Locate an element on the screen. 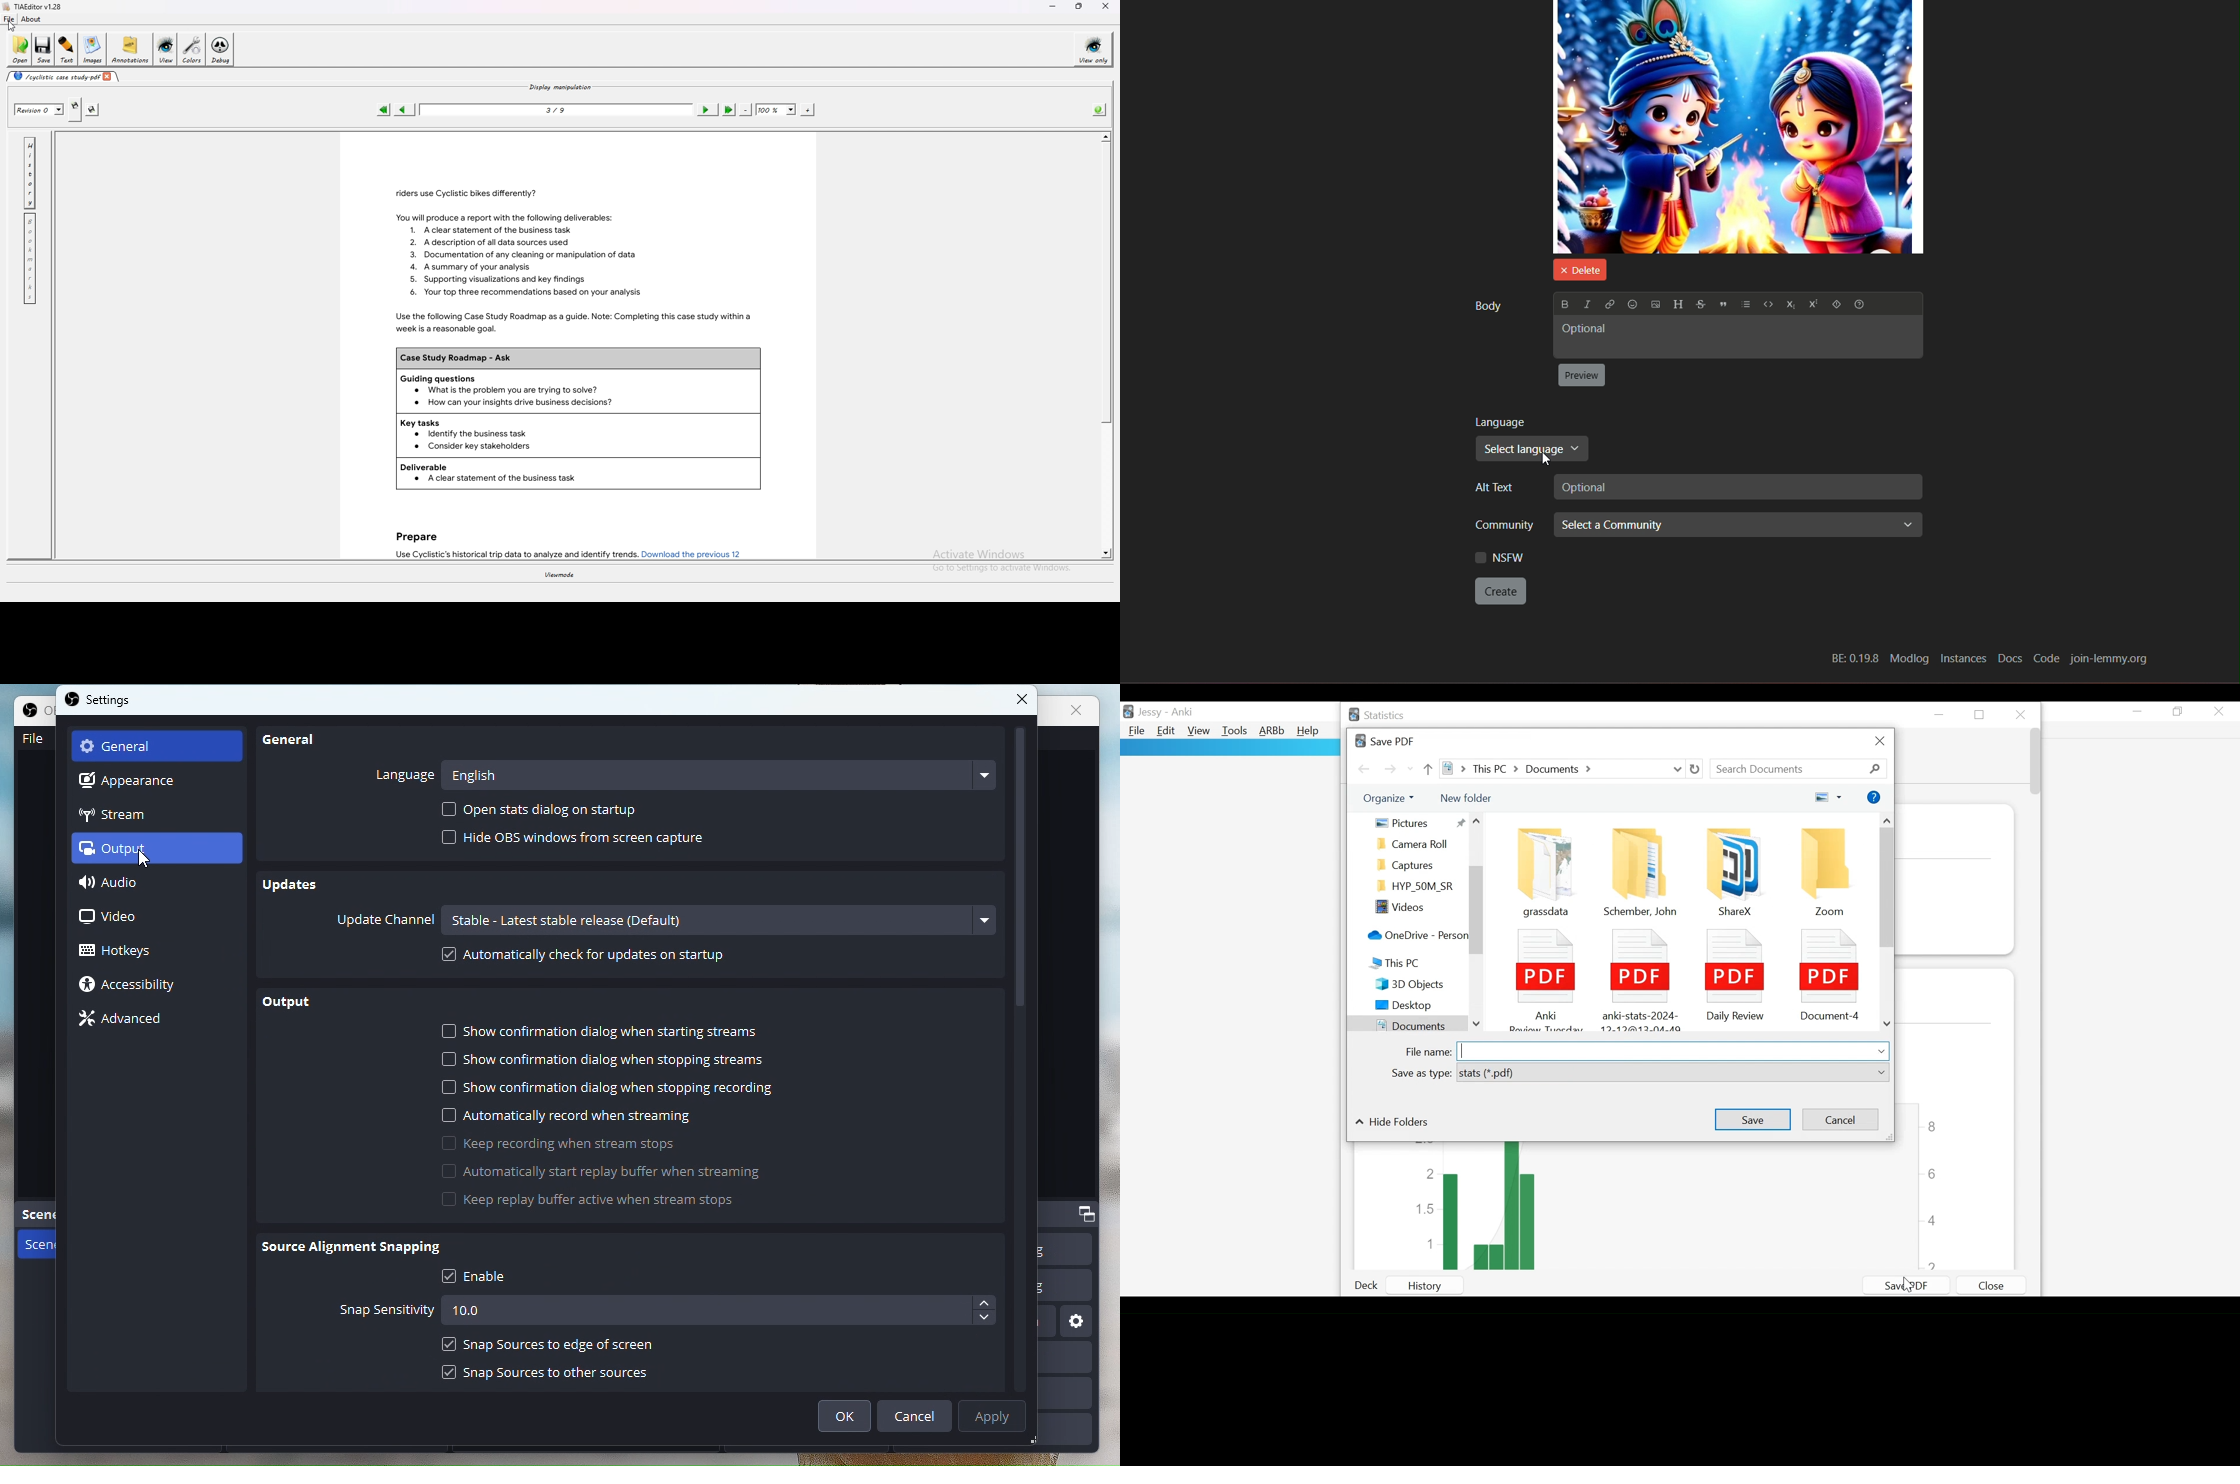 This screenshot has height=1484, width=2240. minimize is located at coordinates (2138, 711).